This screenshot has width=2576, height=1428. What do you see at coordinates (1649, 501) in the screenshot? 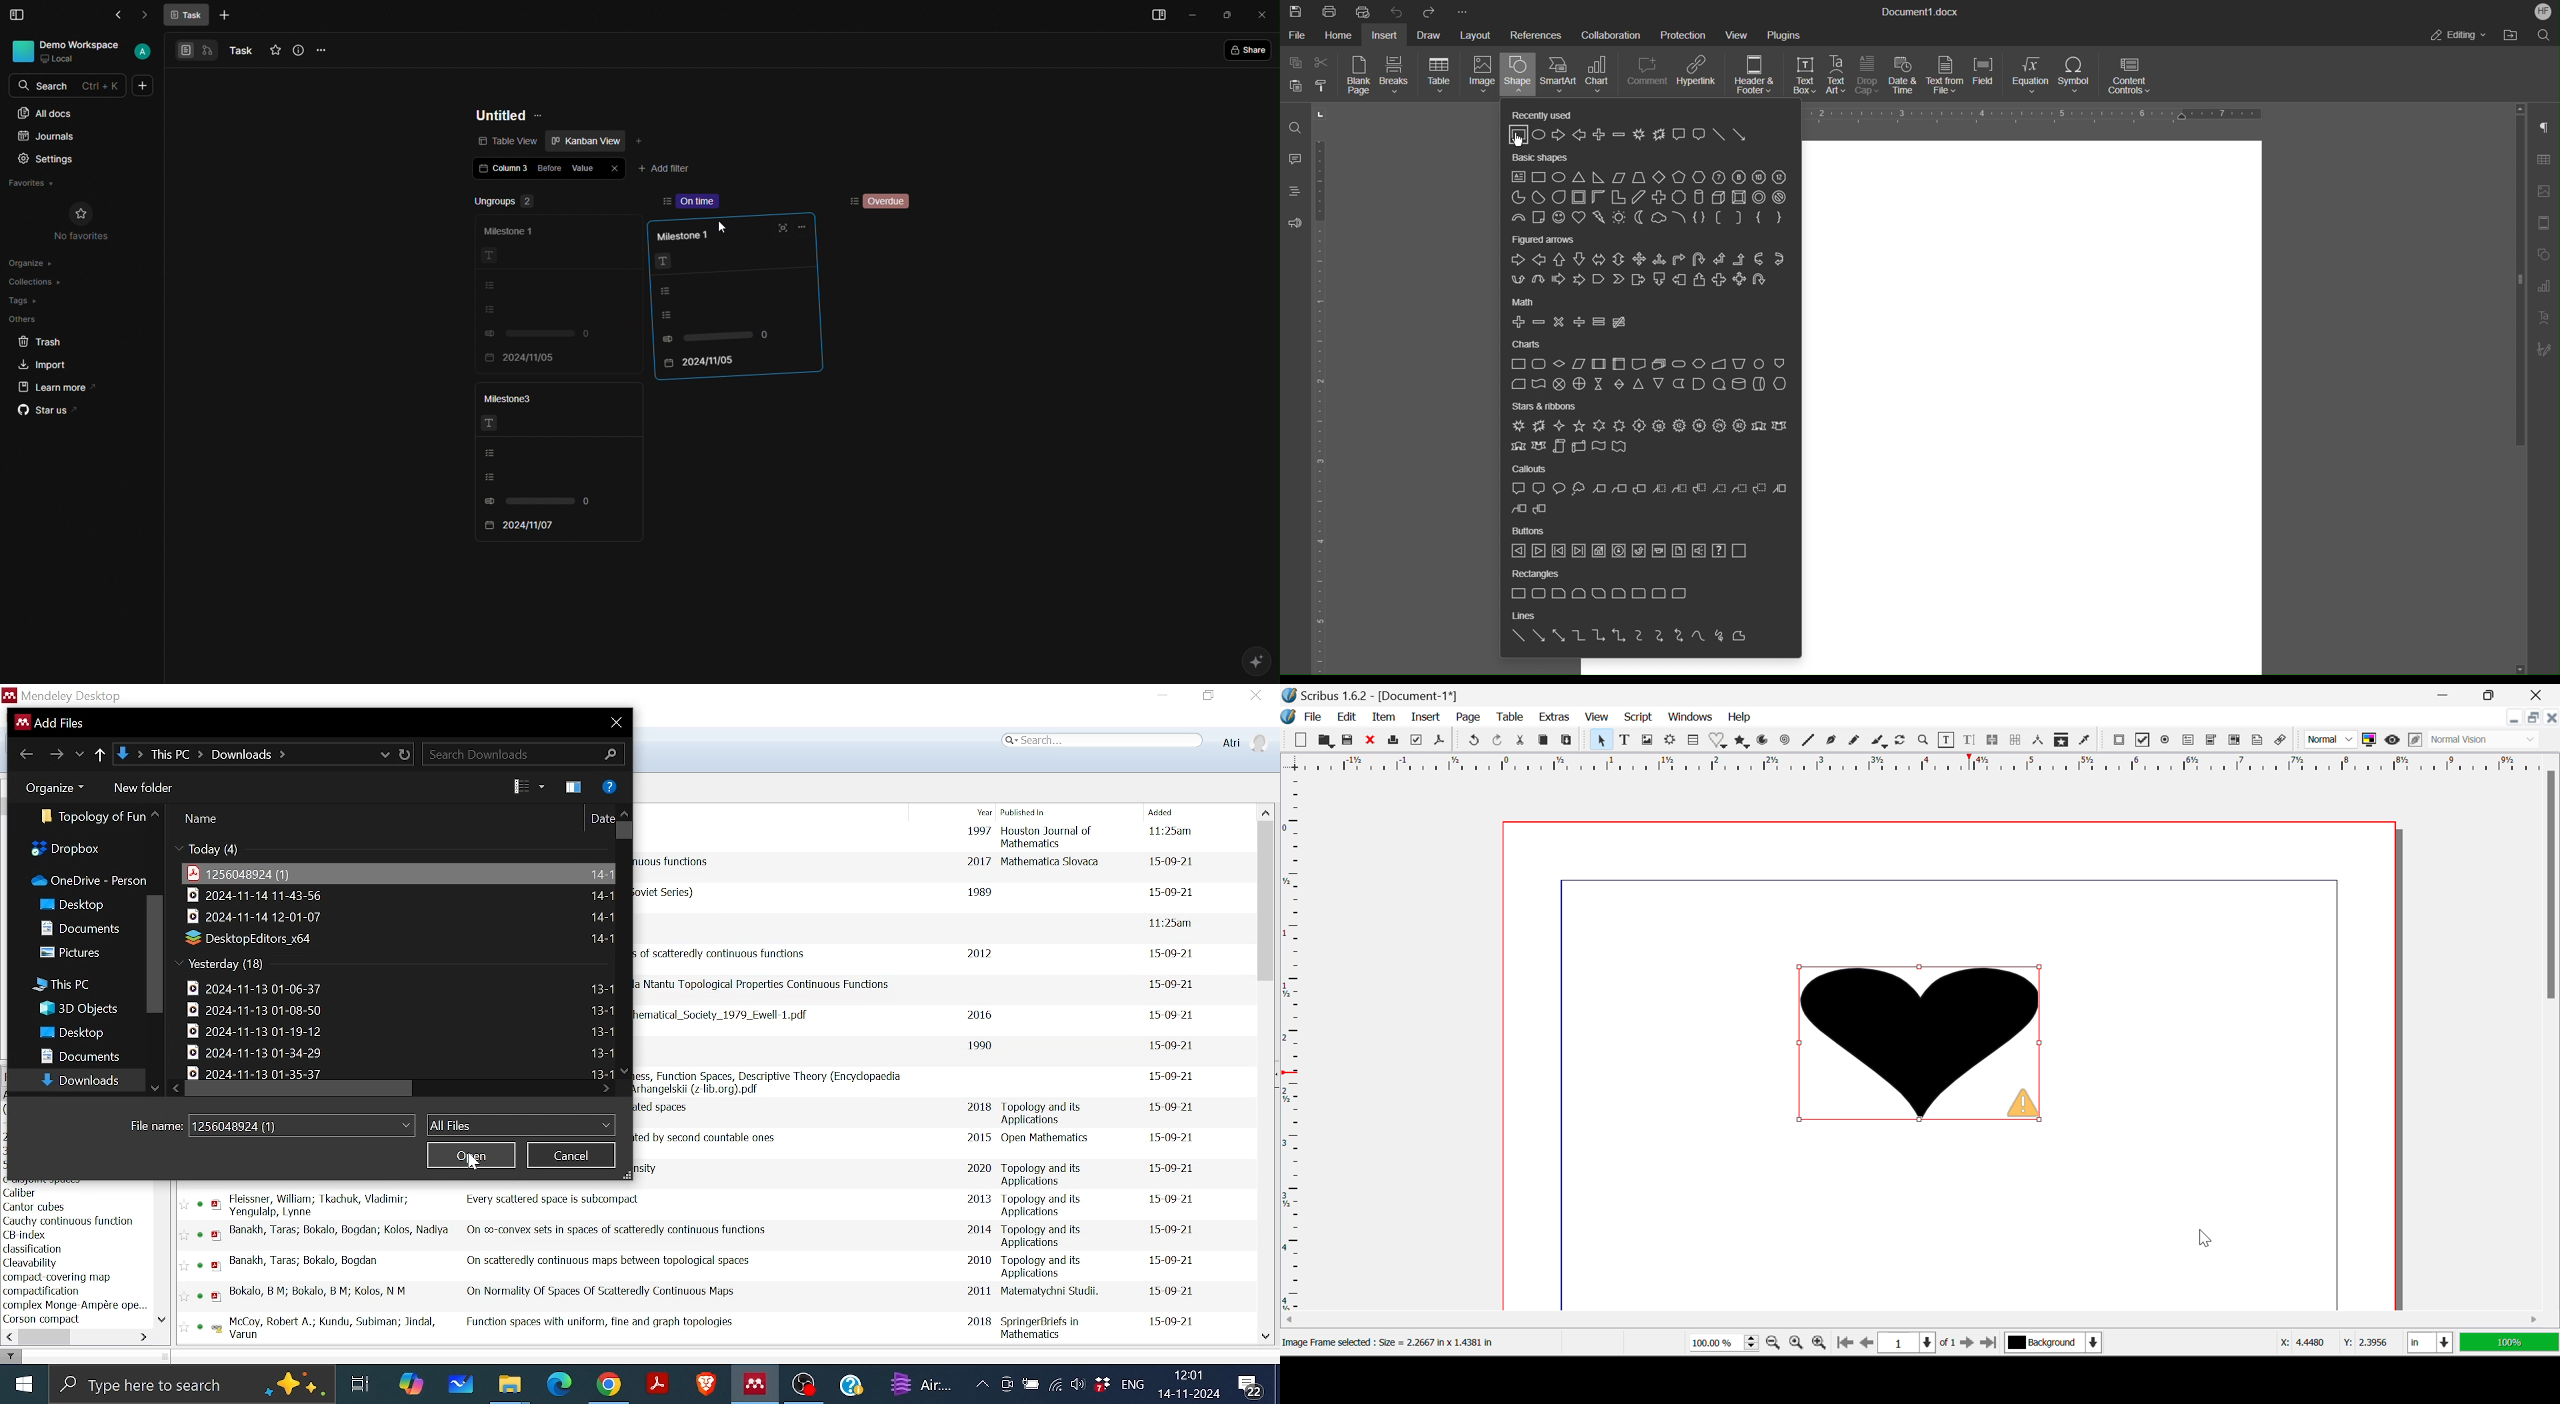
I see `Callout Shapes` at bounding box center [1649, 501].